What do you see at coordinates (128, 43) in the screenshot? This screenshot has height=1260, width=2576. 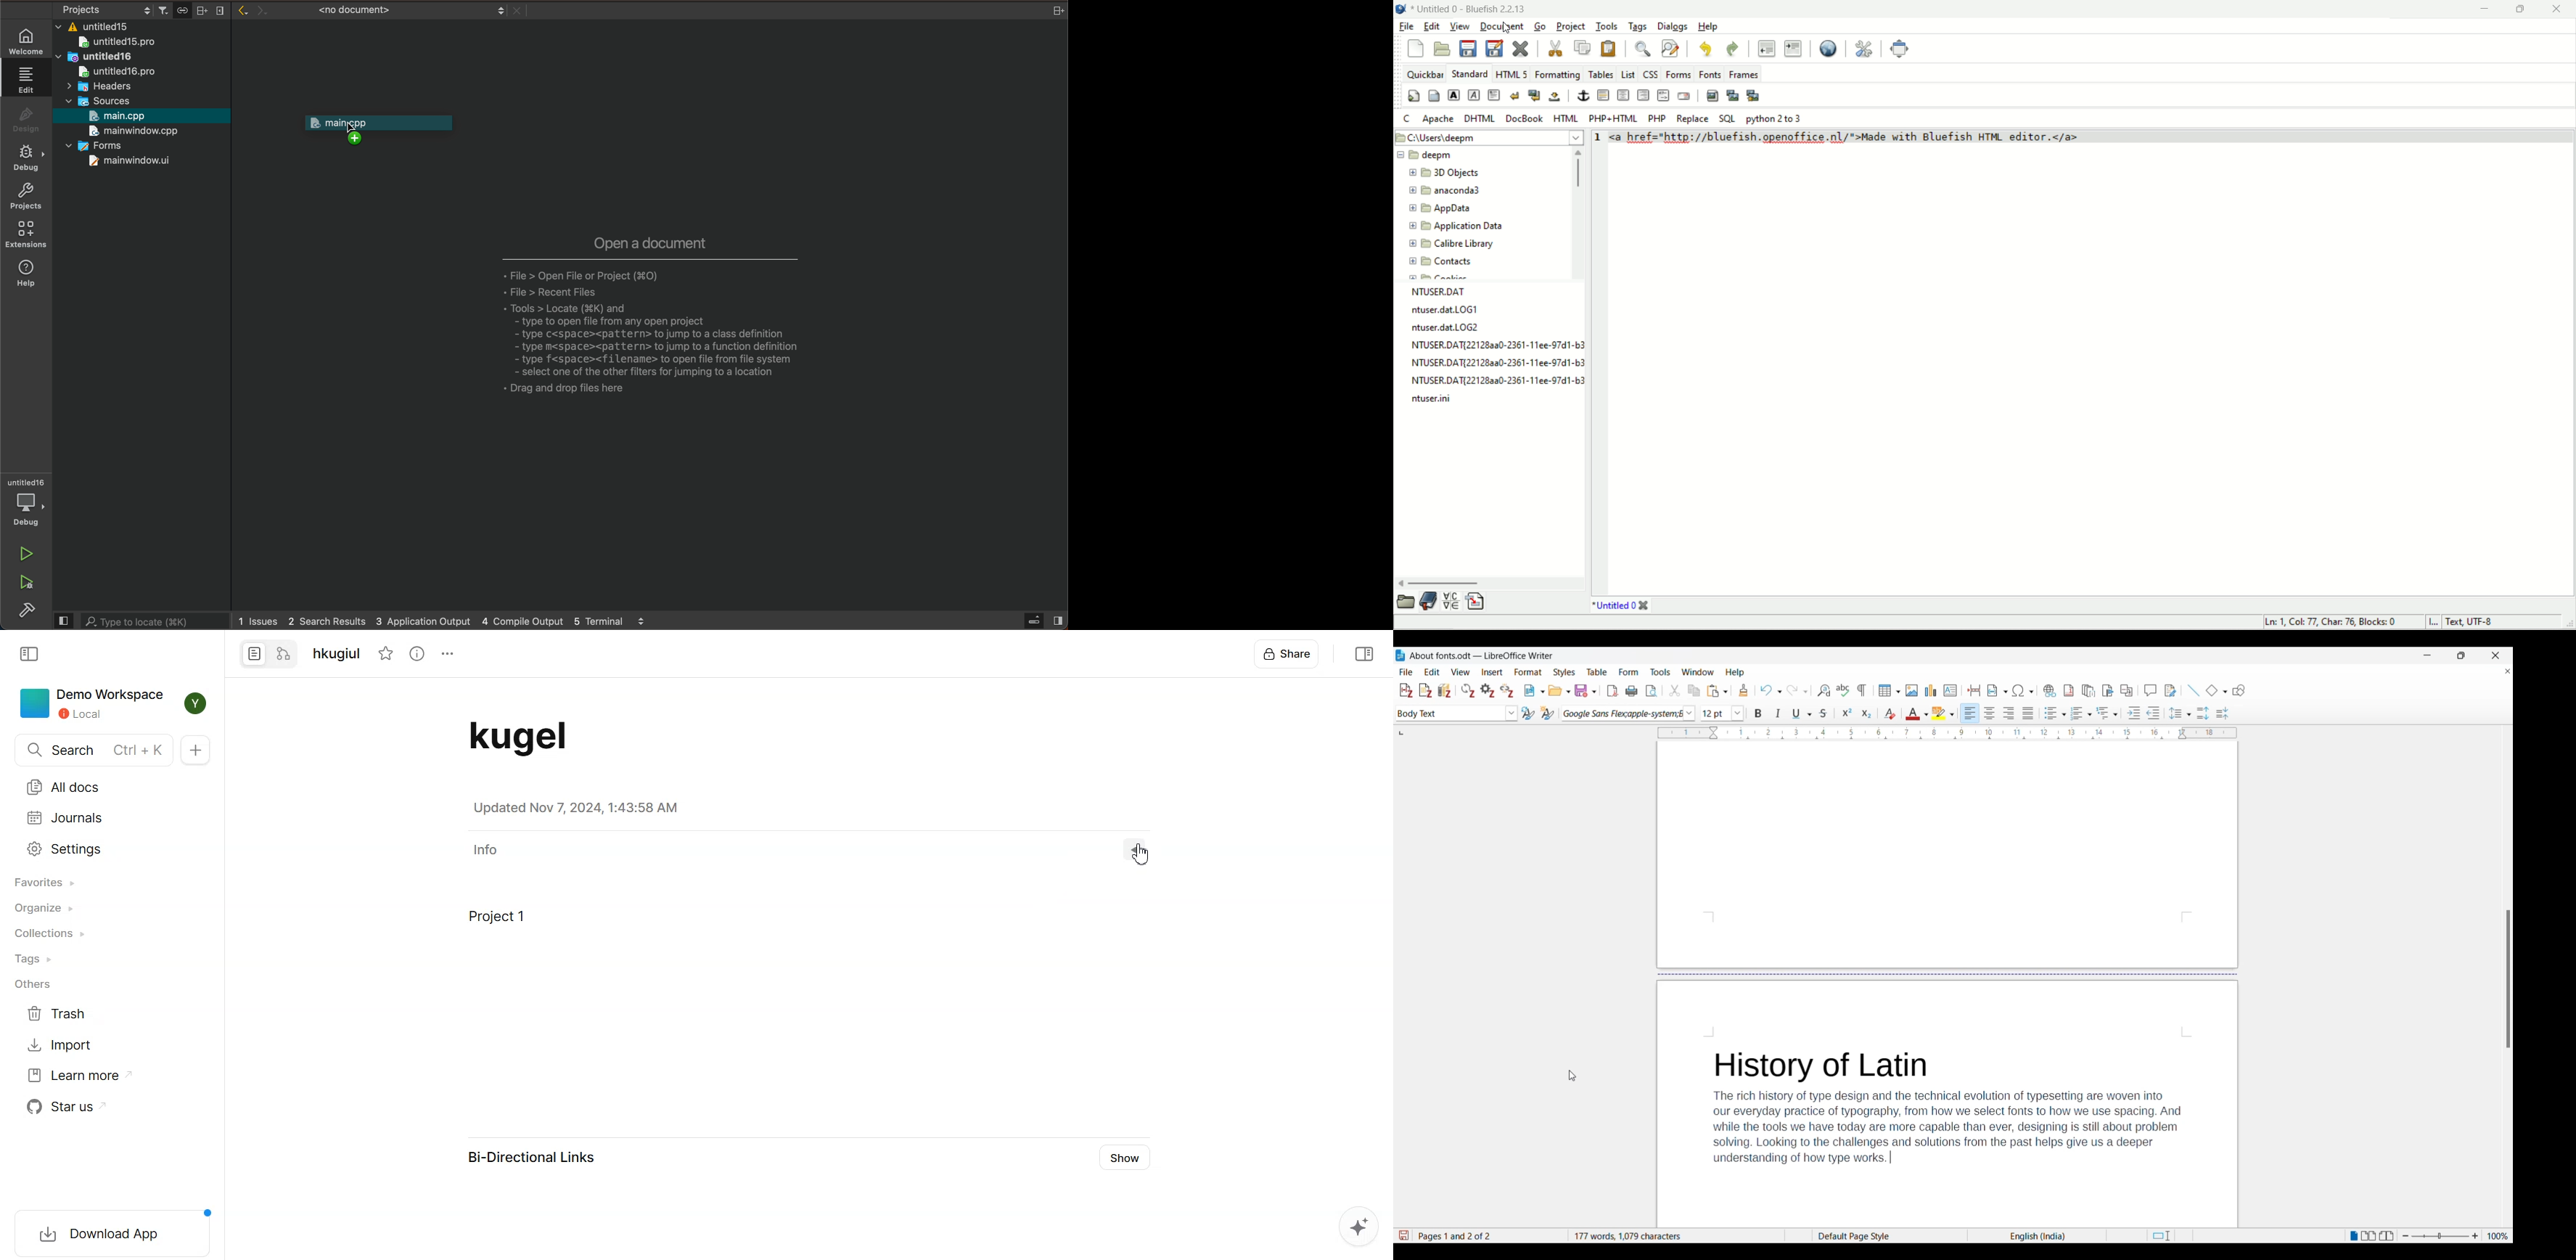 I see `untitled 15` at bounding box center [128, 43].